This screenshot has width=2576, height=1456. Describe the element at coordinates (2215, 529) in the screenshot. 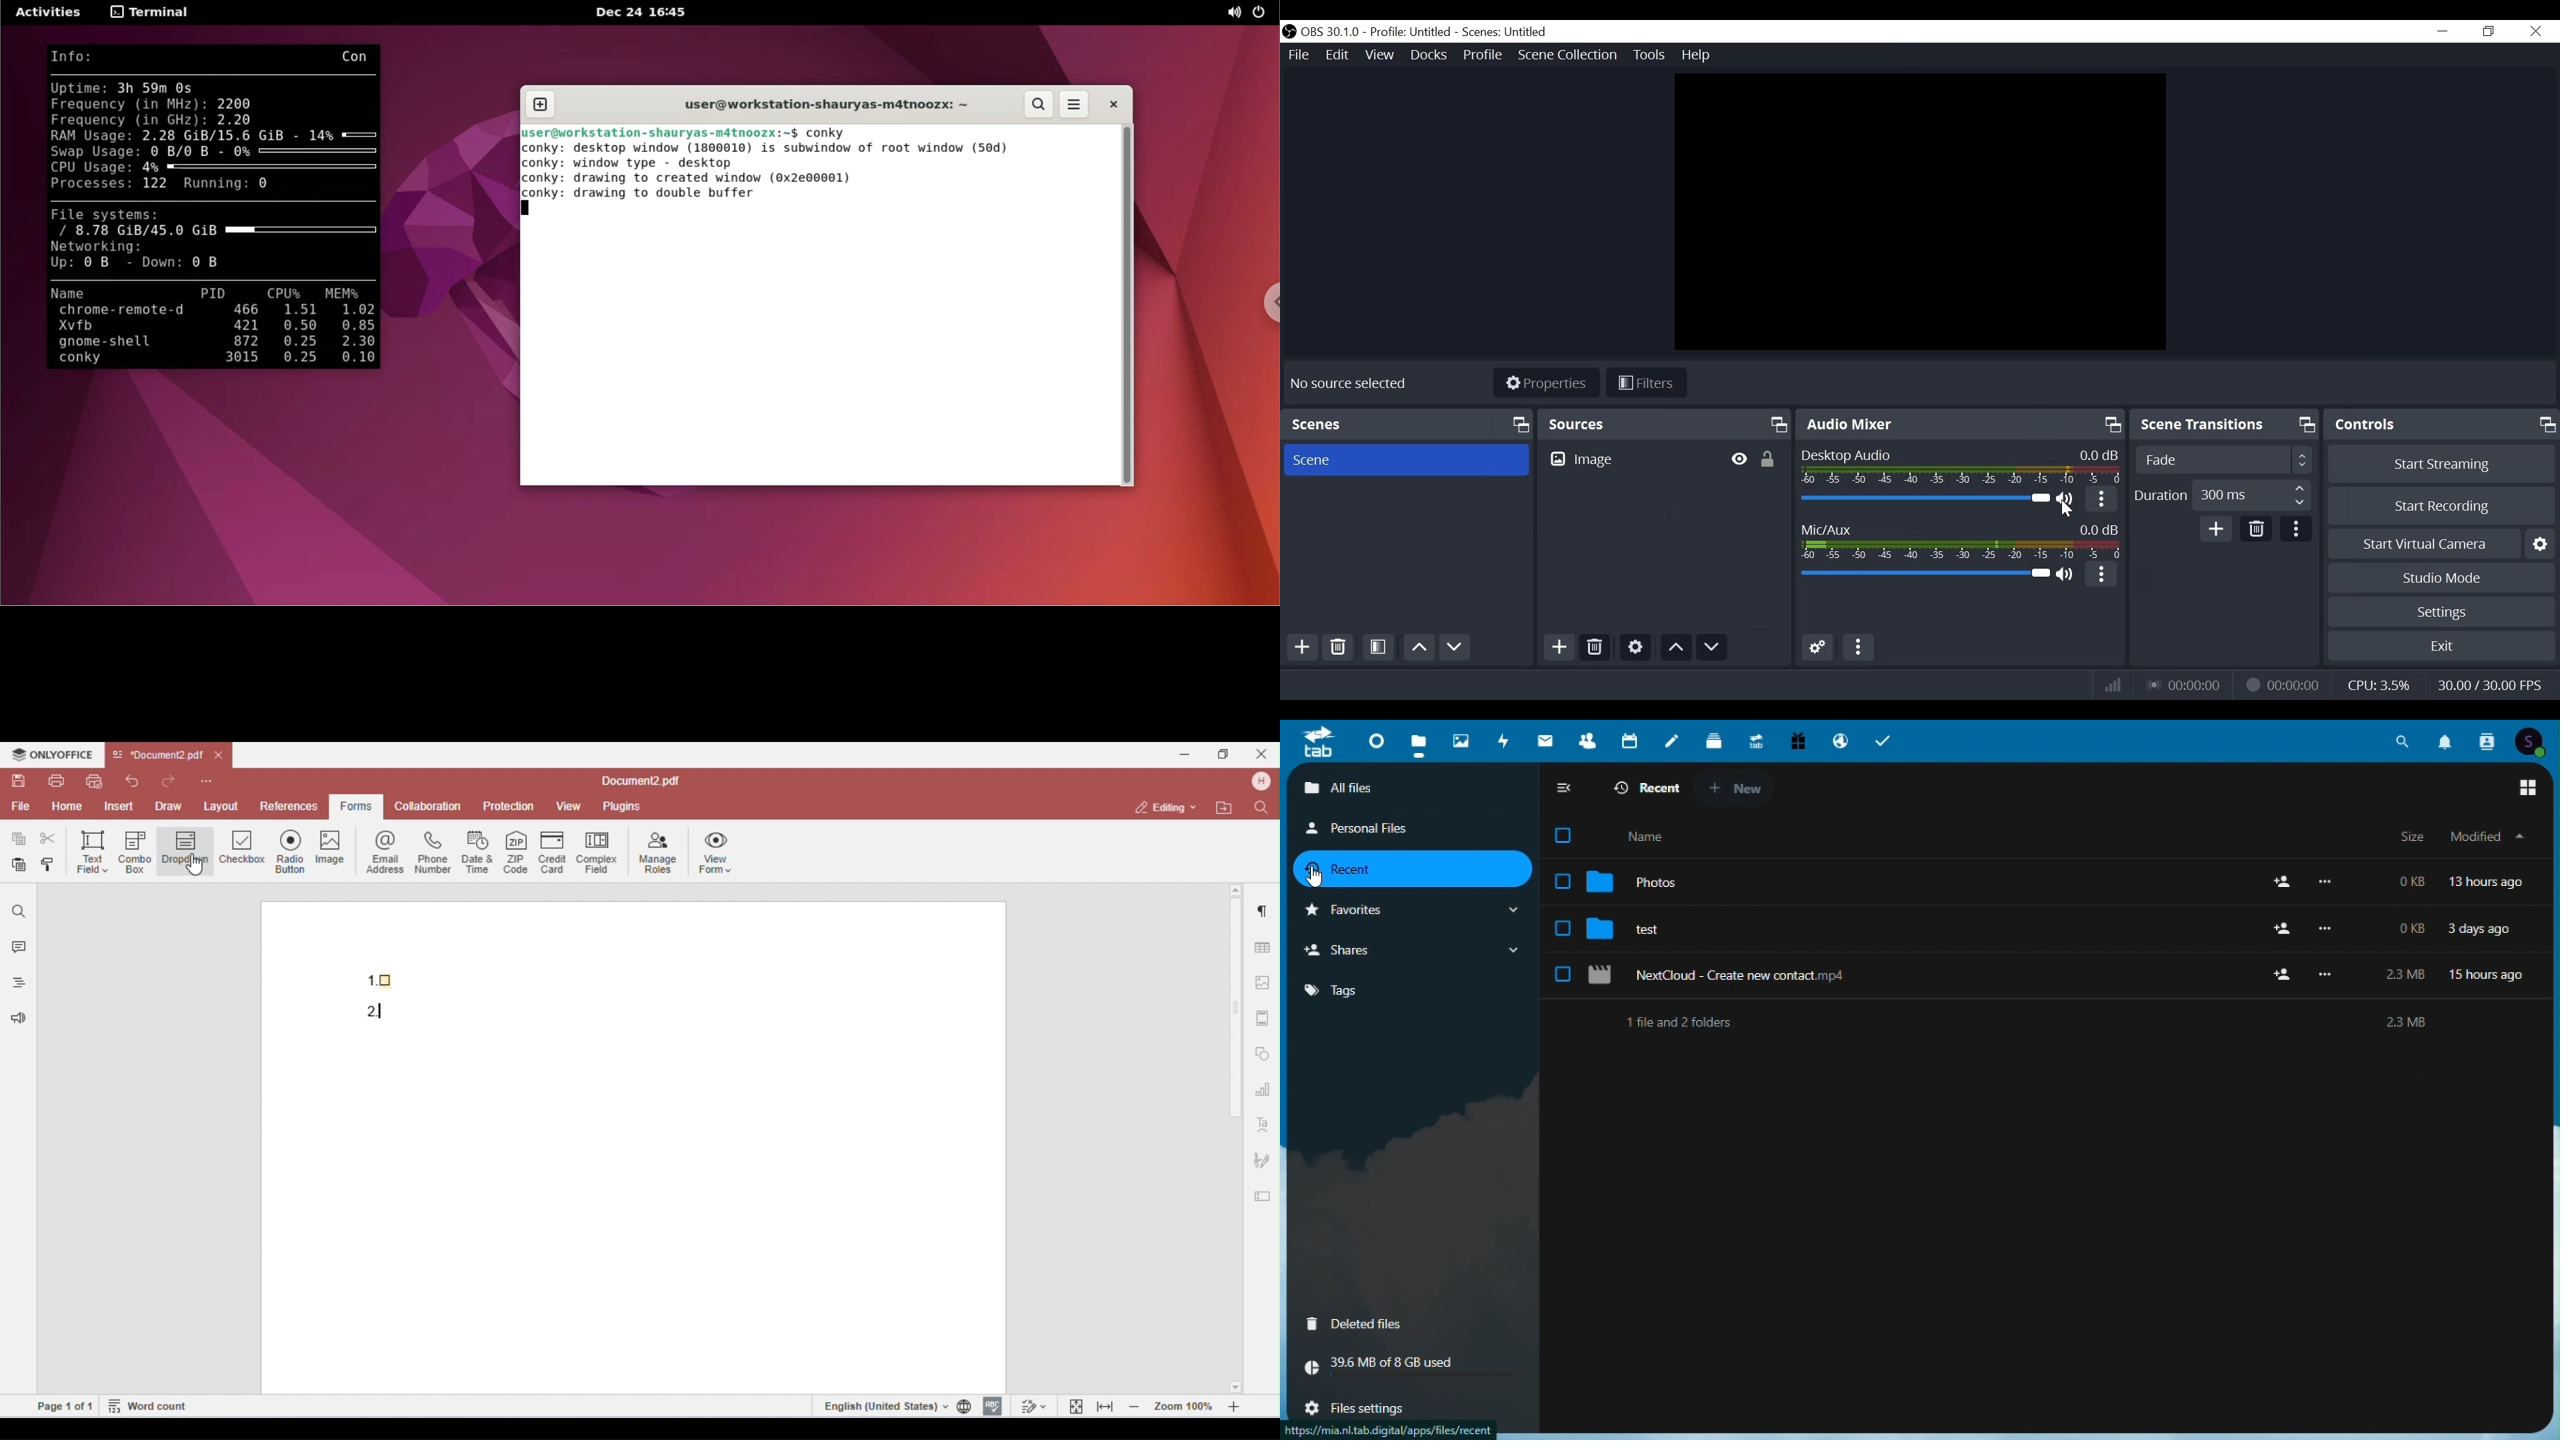

I see `Add` at that location.